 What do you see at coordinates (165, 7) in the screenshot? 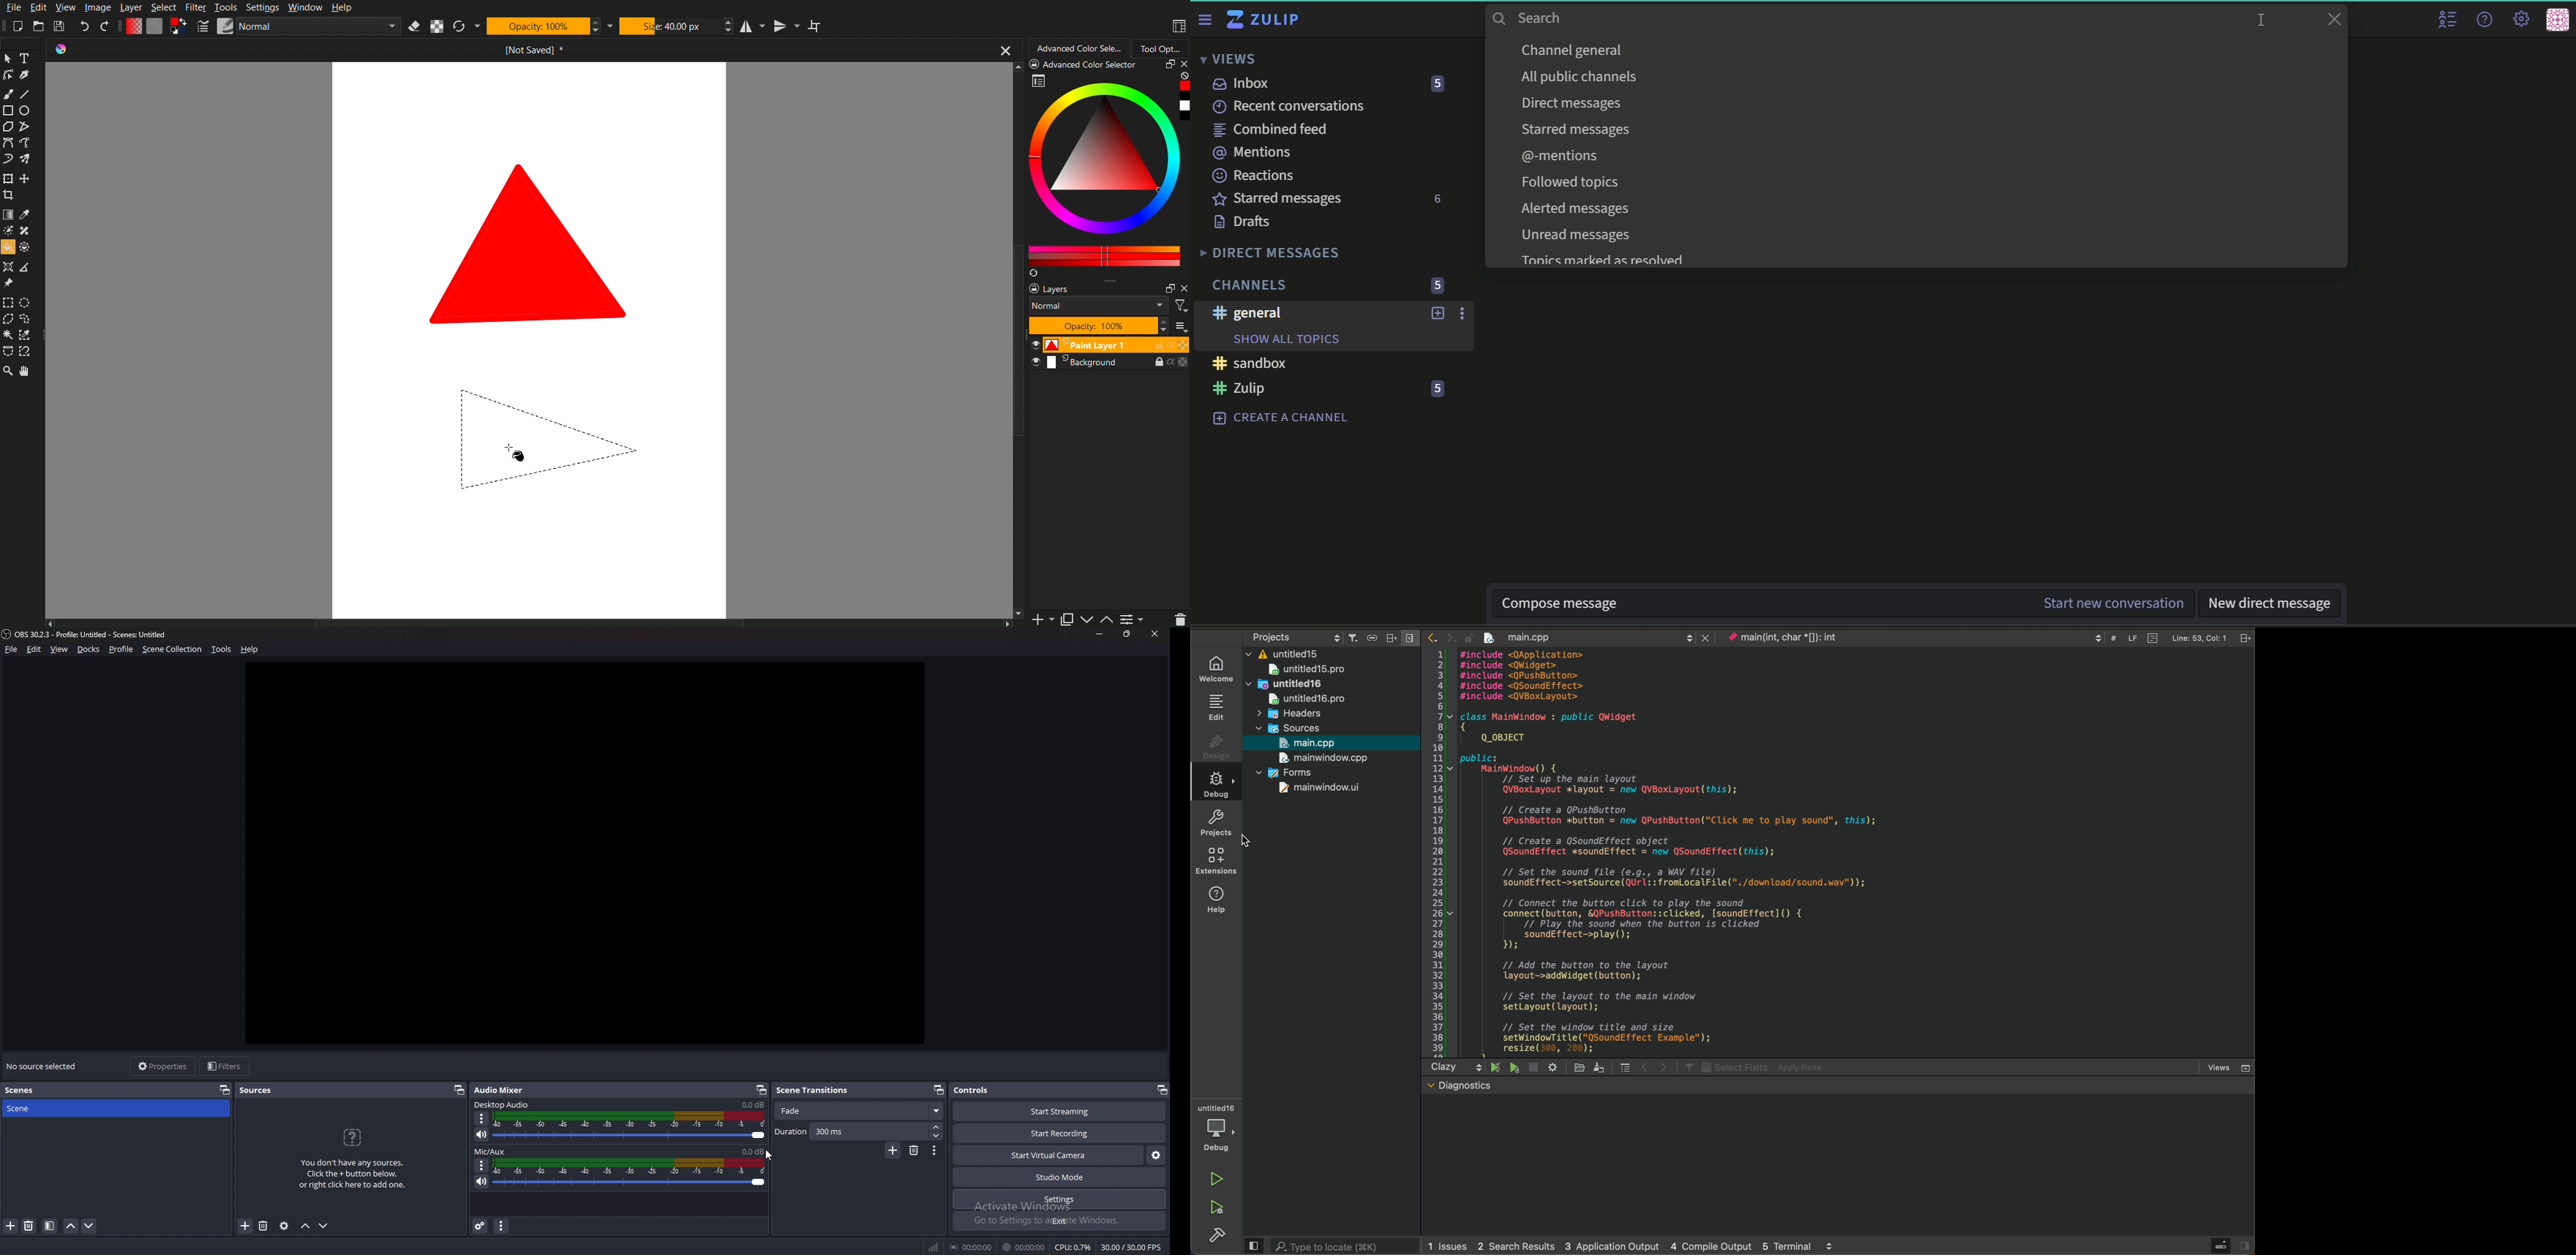
I see `Select` at bounding box center [165, 7].